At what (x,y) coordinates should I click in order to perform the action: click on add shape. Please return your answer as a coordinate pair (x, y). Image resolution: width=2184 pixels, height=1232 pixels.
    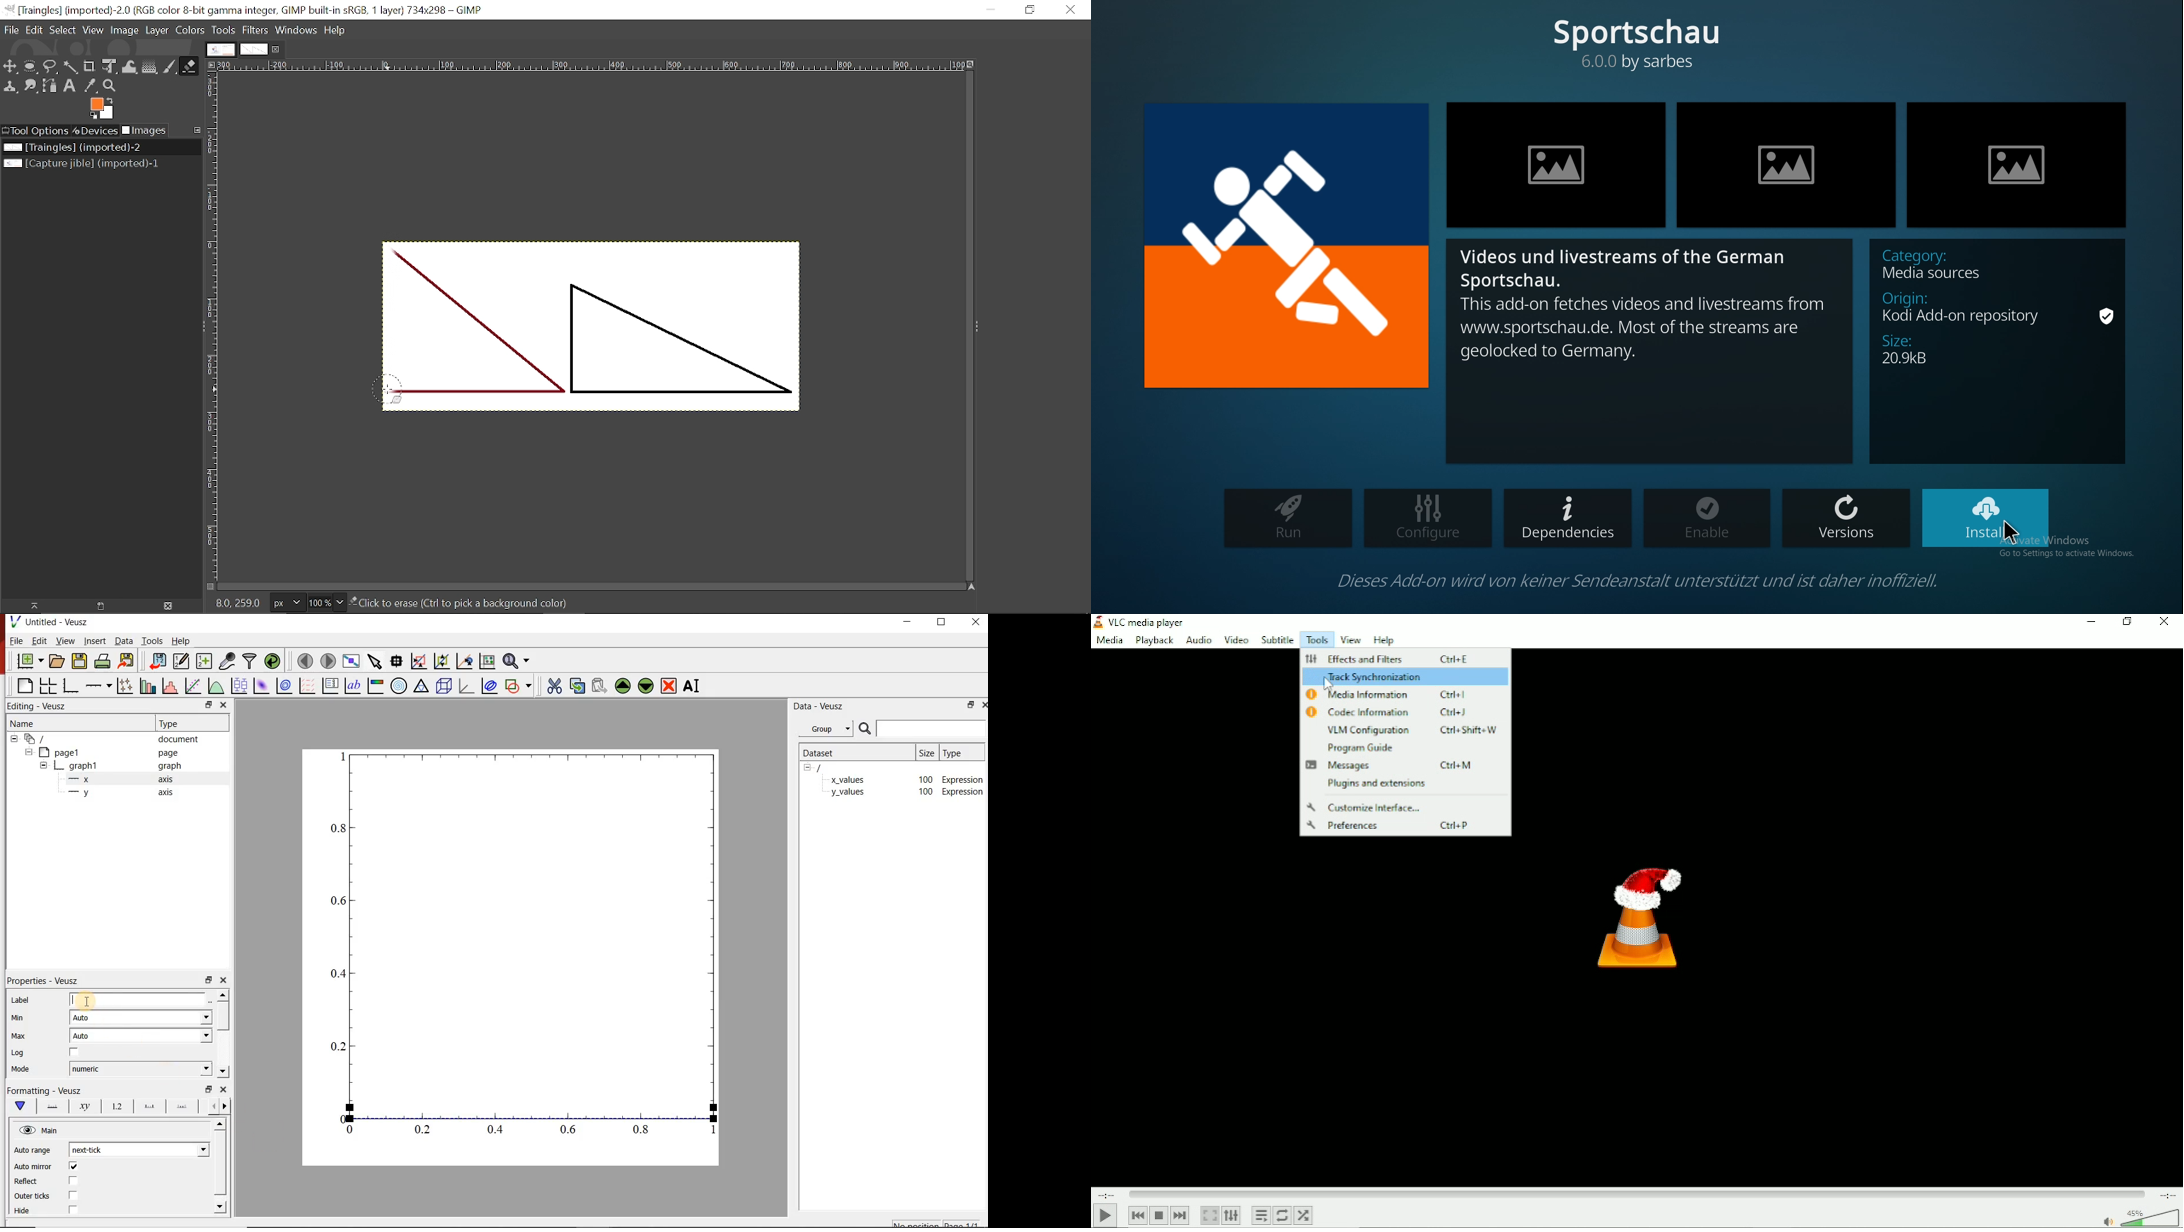
    Looking at the image, I should click on (519, 686).